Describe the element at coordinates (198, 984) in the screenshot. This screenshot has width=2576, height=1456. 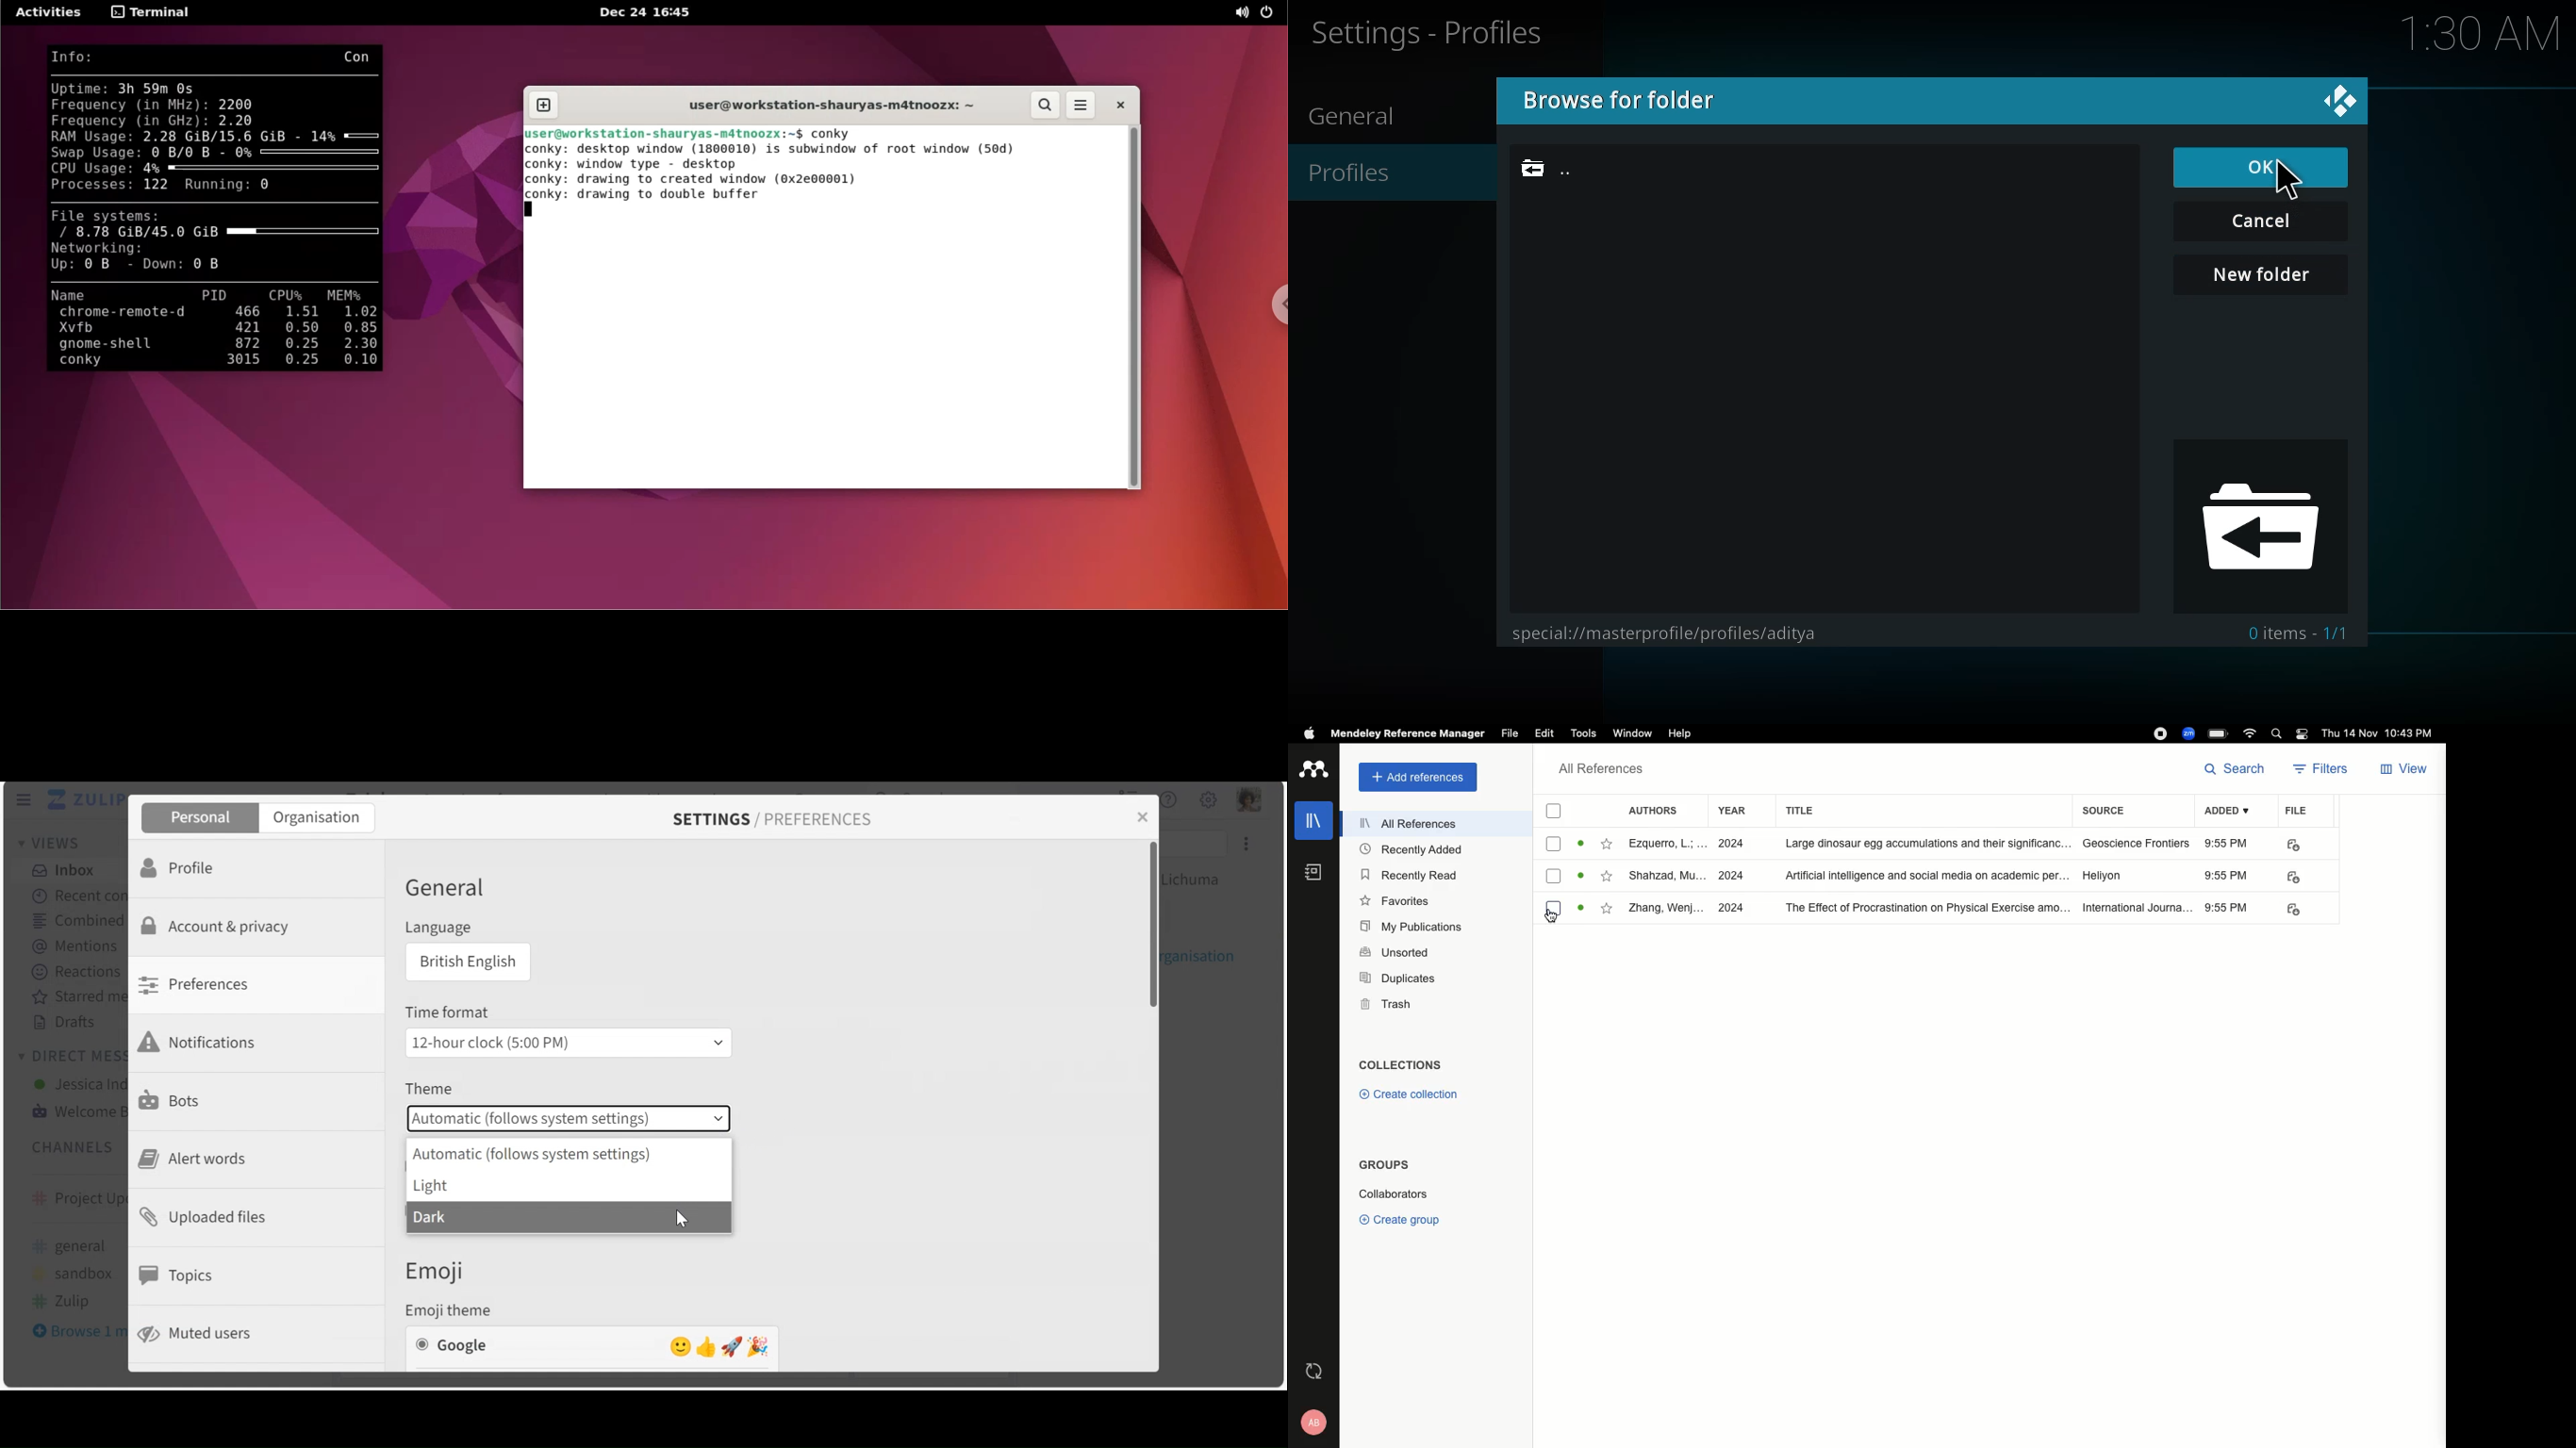
I see `Preferences` at that location.